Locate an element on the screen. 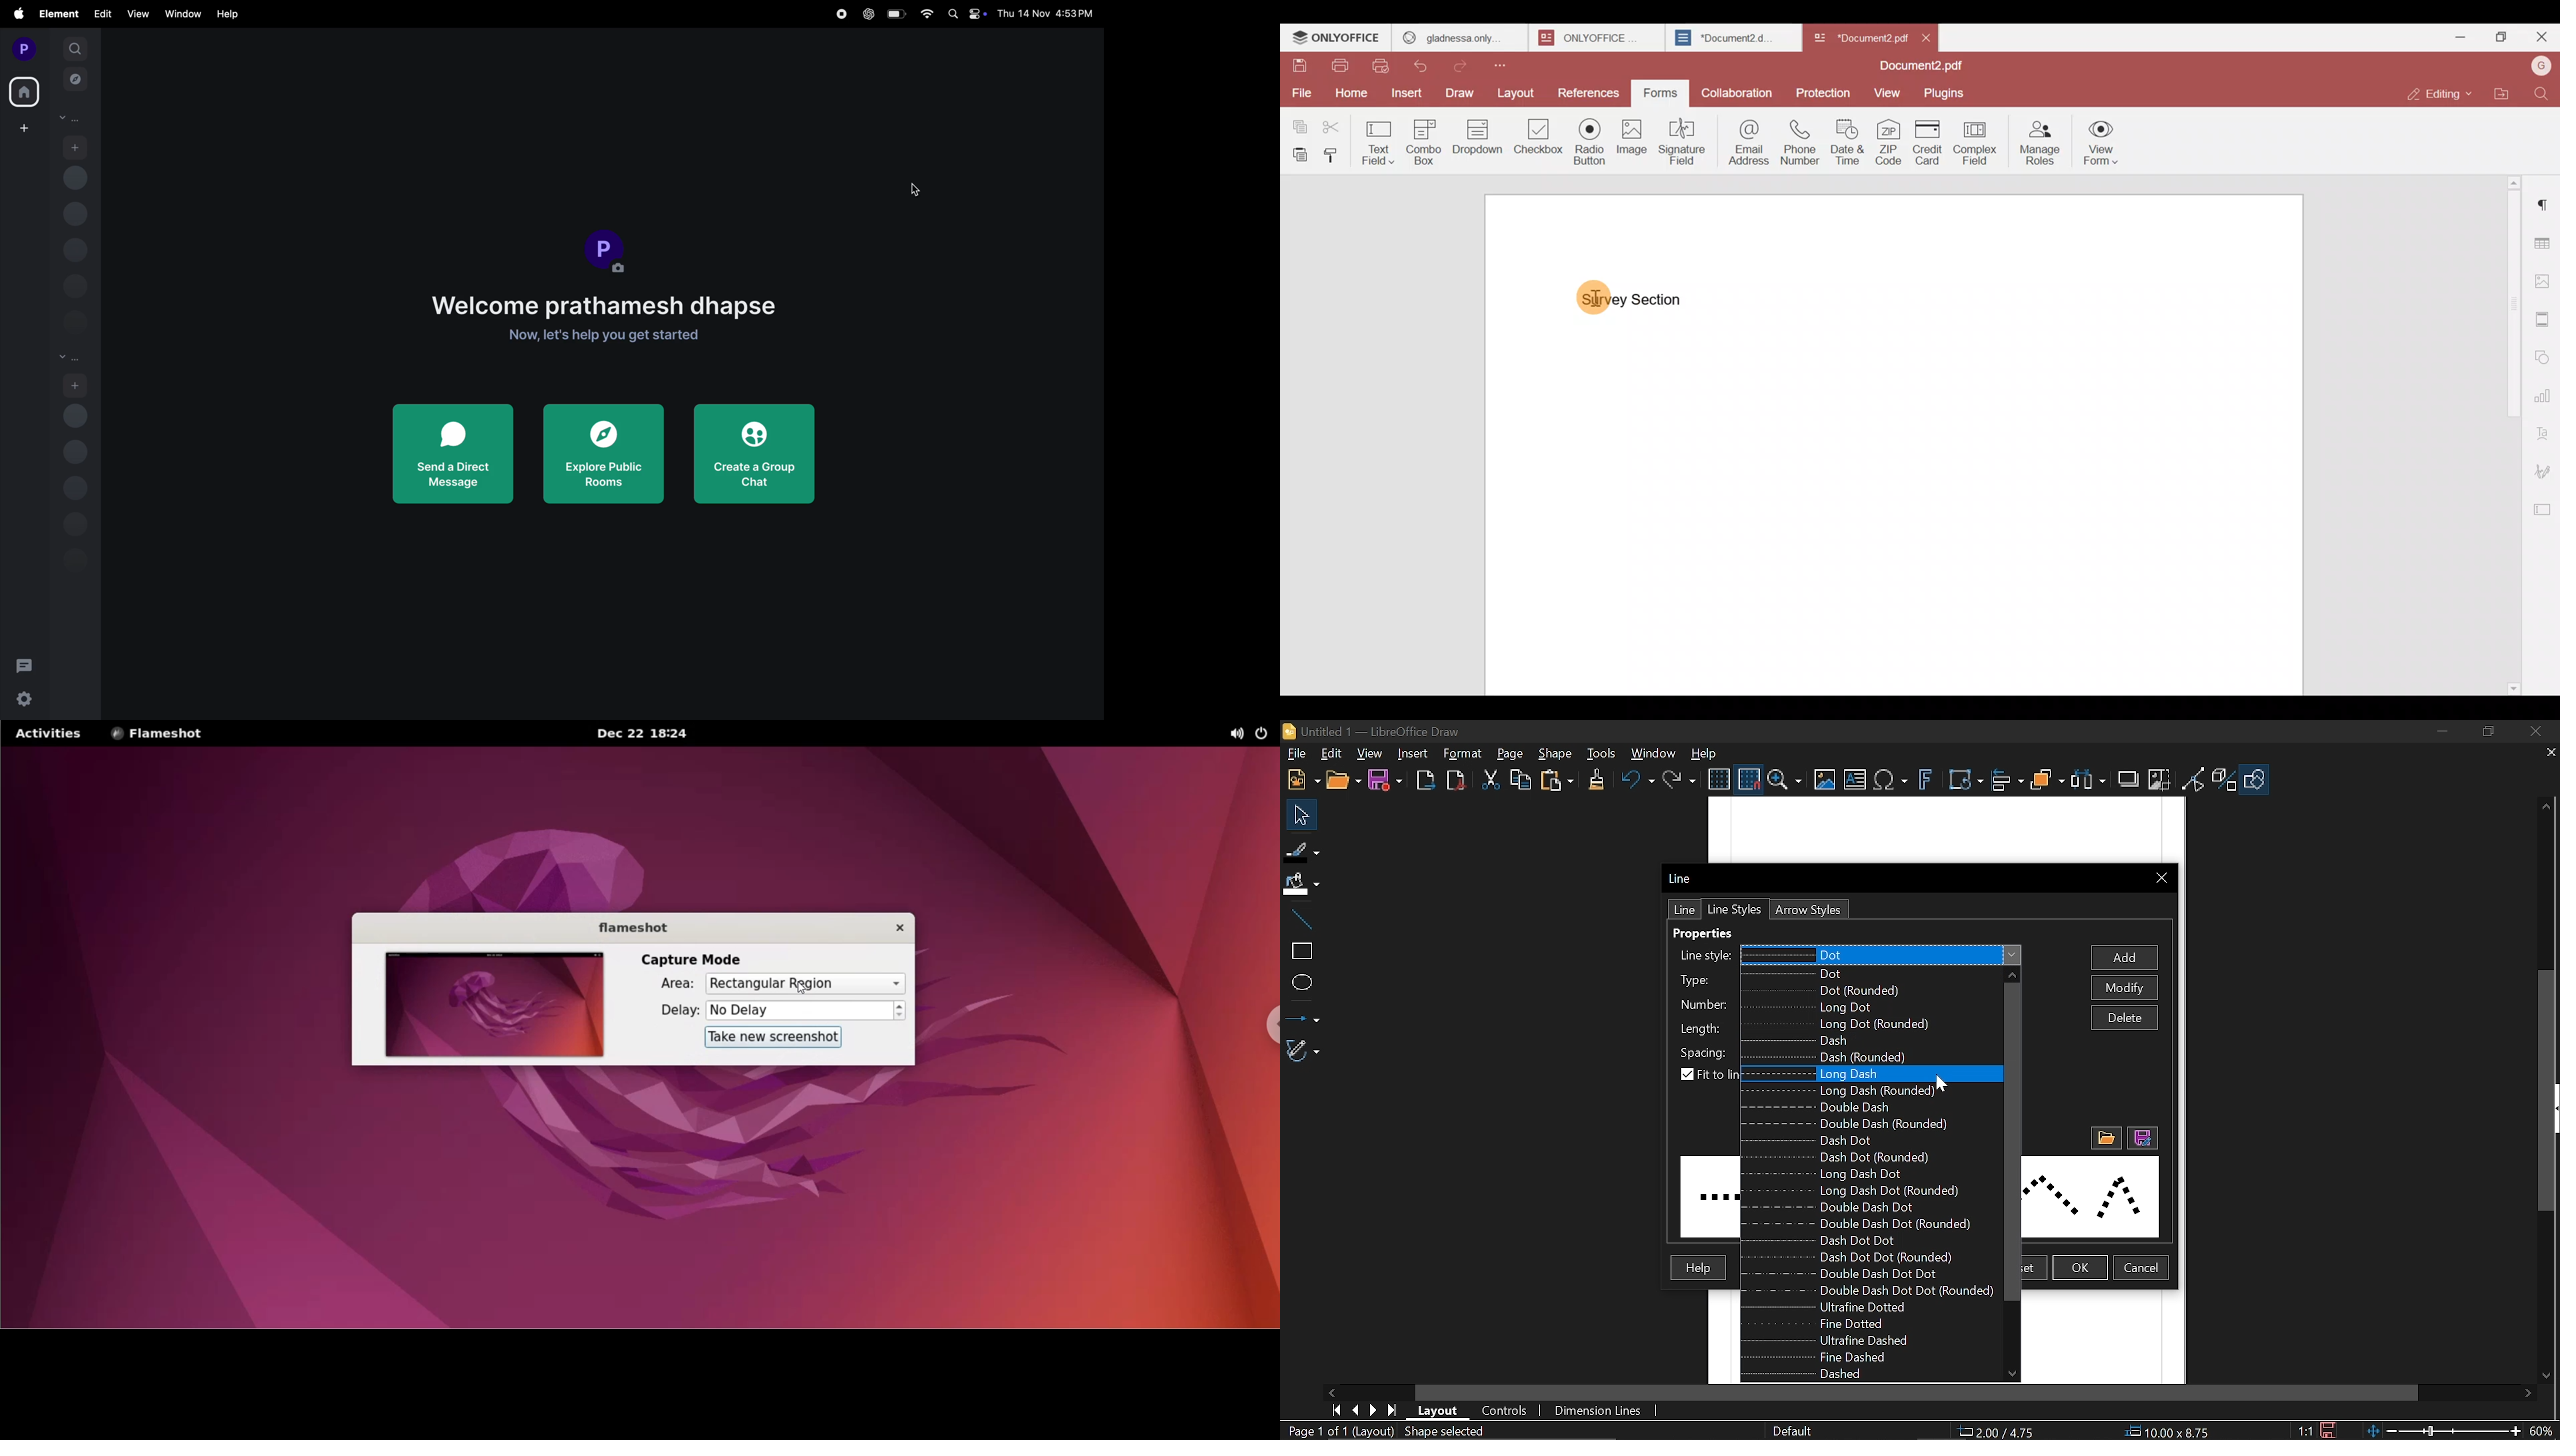 This screenshot has width=2576, height=1456. Insert is located at coordinates (1414, 755).